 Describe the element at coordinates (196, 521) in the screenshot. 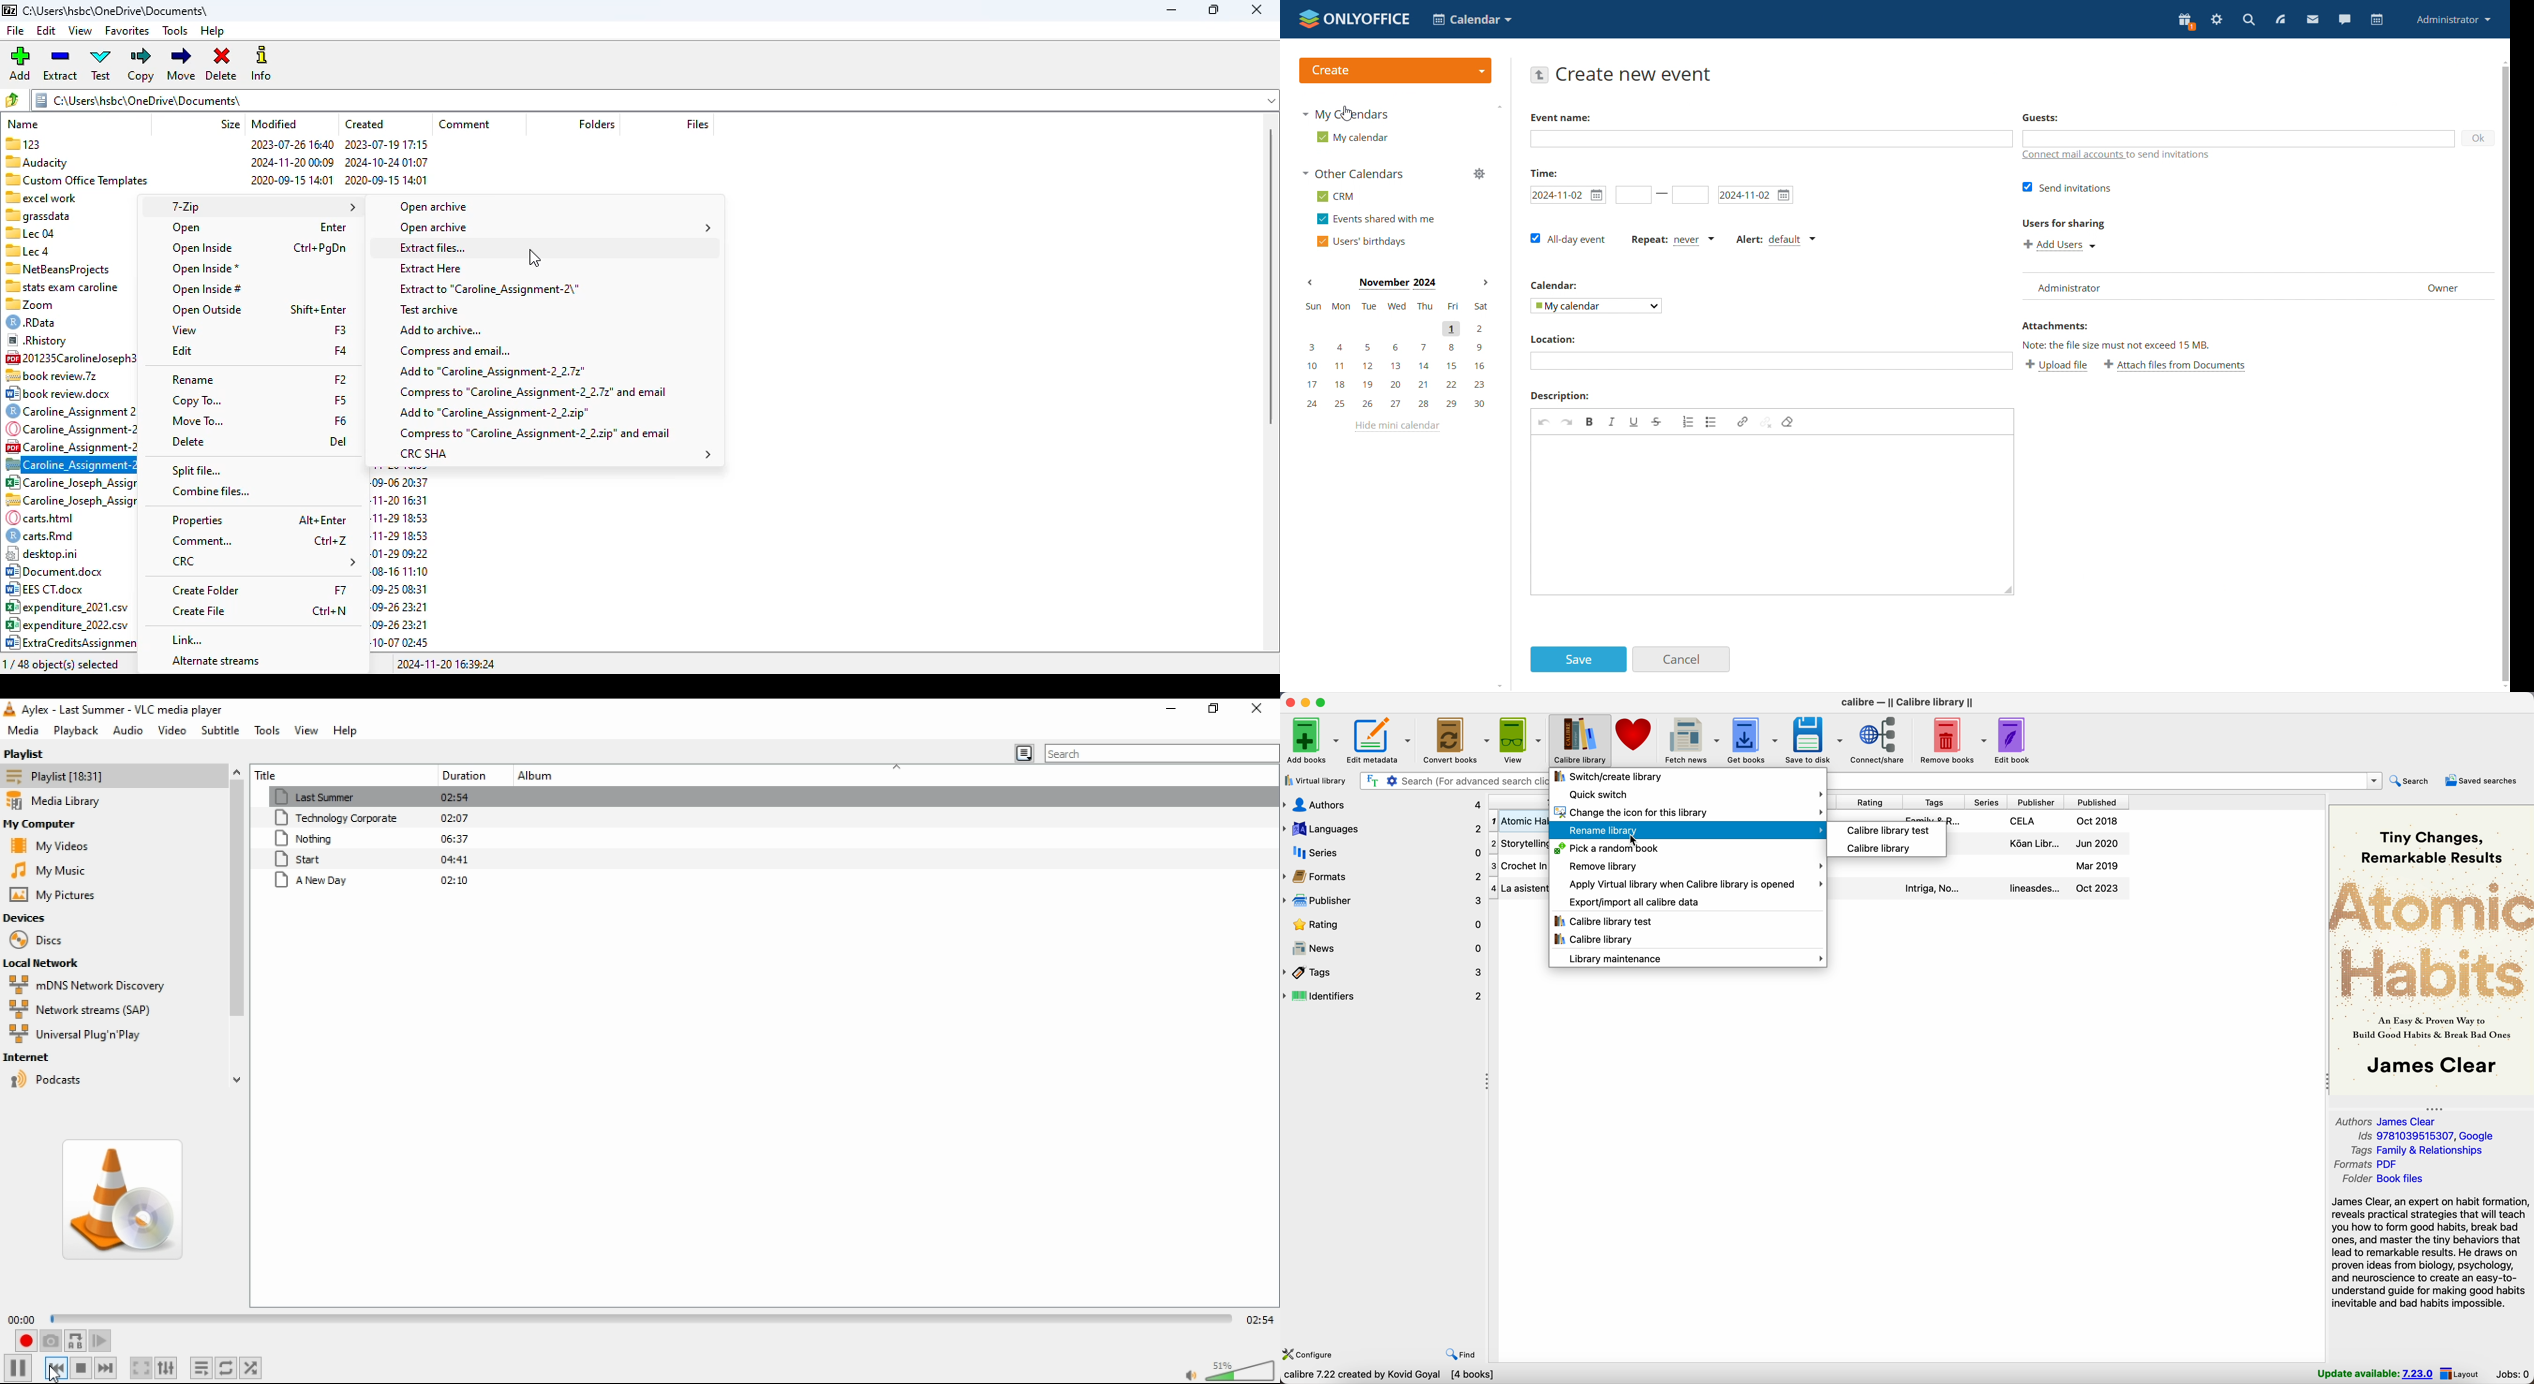

I see `properties` at that location.